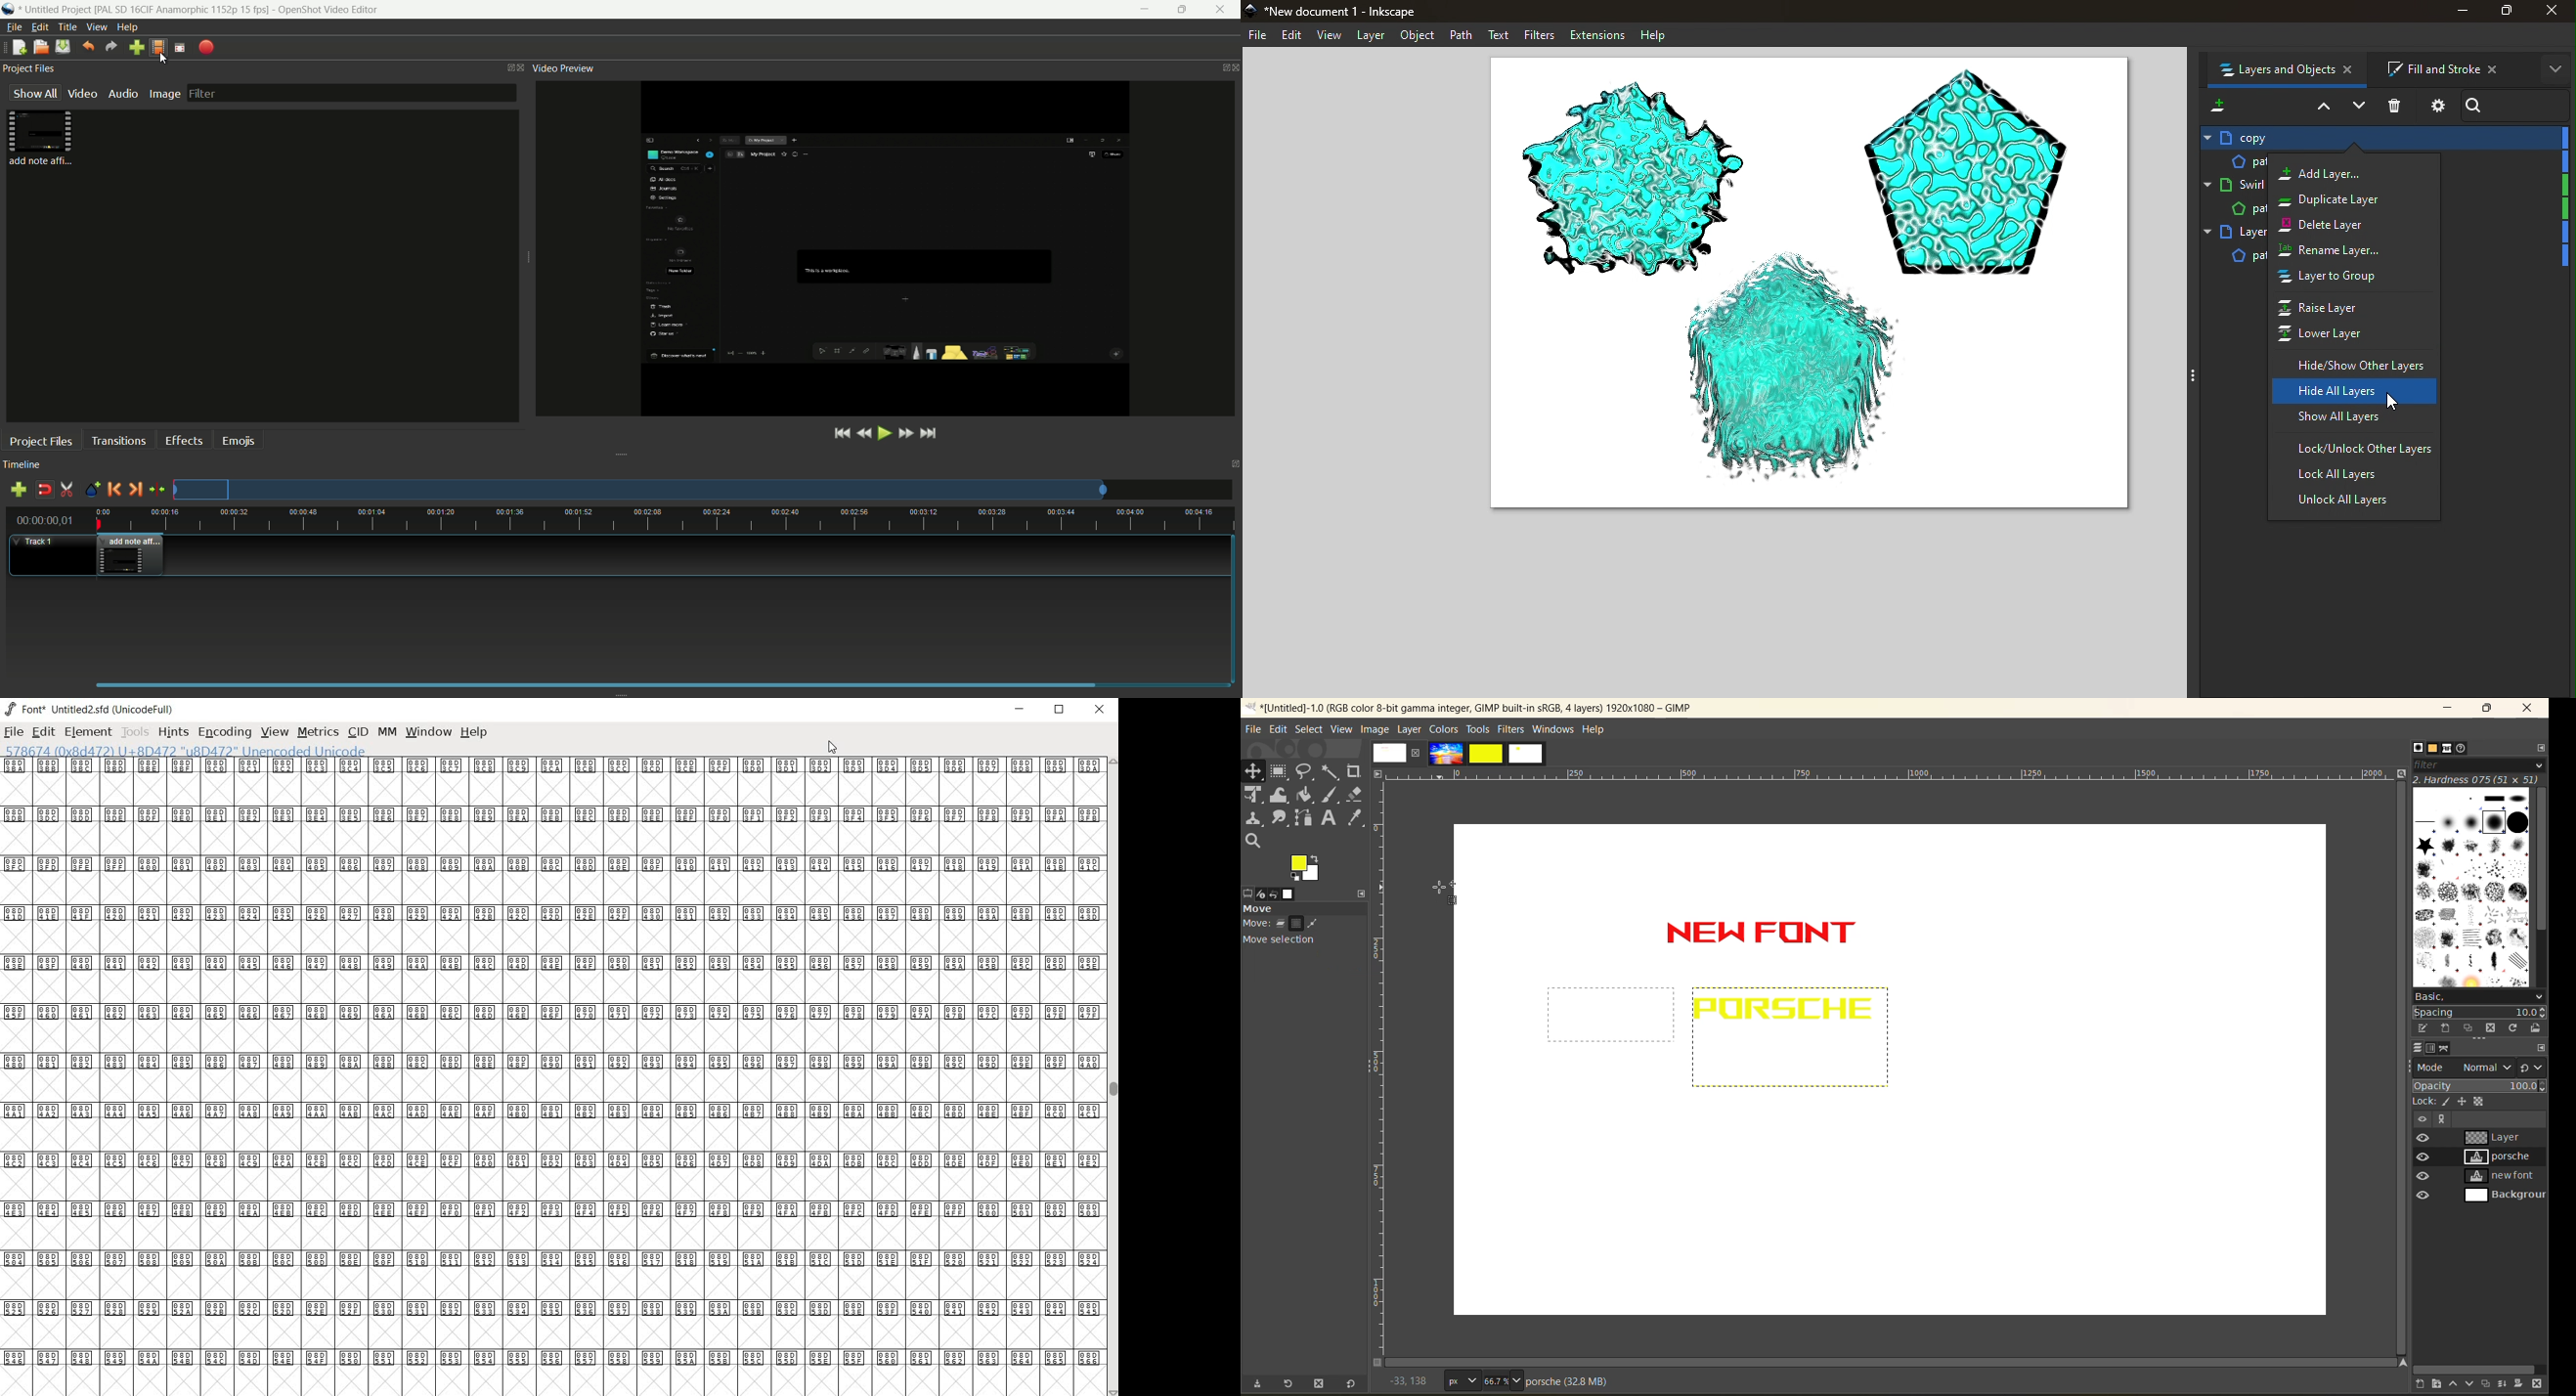 The height and width of the screenshot is (1400, 2576). Describe the element at coordinates (1288, 895) in the screenshot. I see `image` at that location.